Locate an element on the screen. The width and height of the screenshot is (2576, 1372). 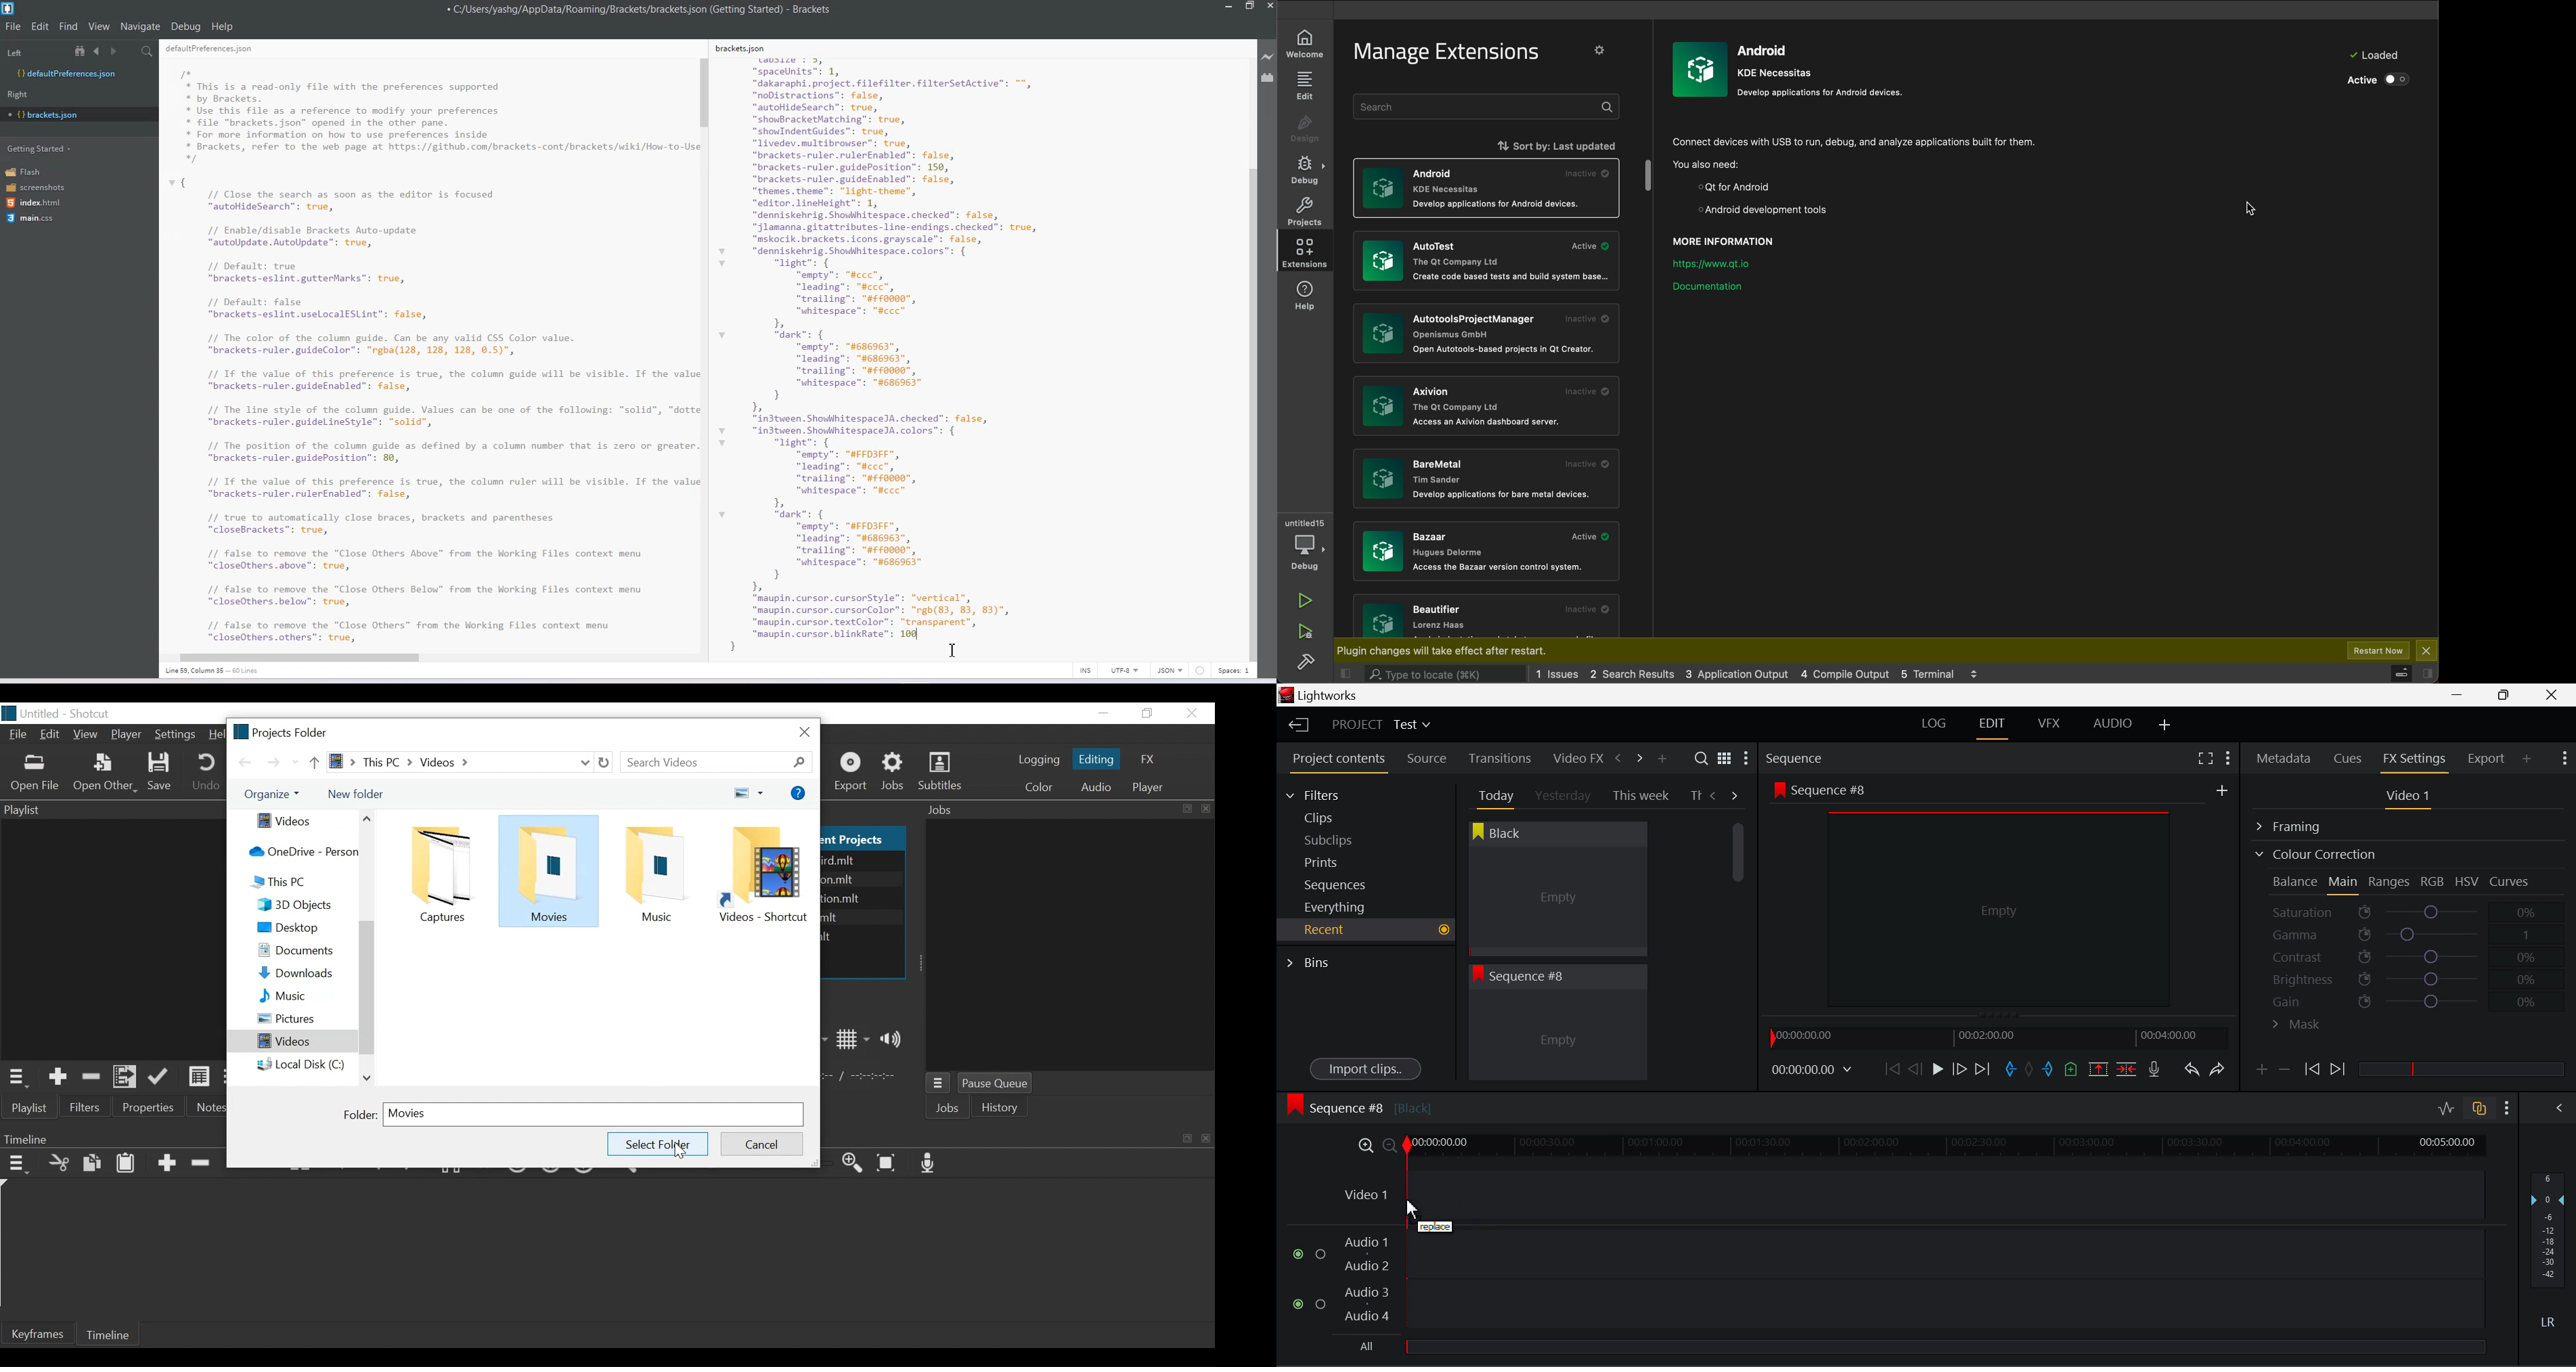
File name is located at coordinates (31, 713).